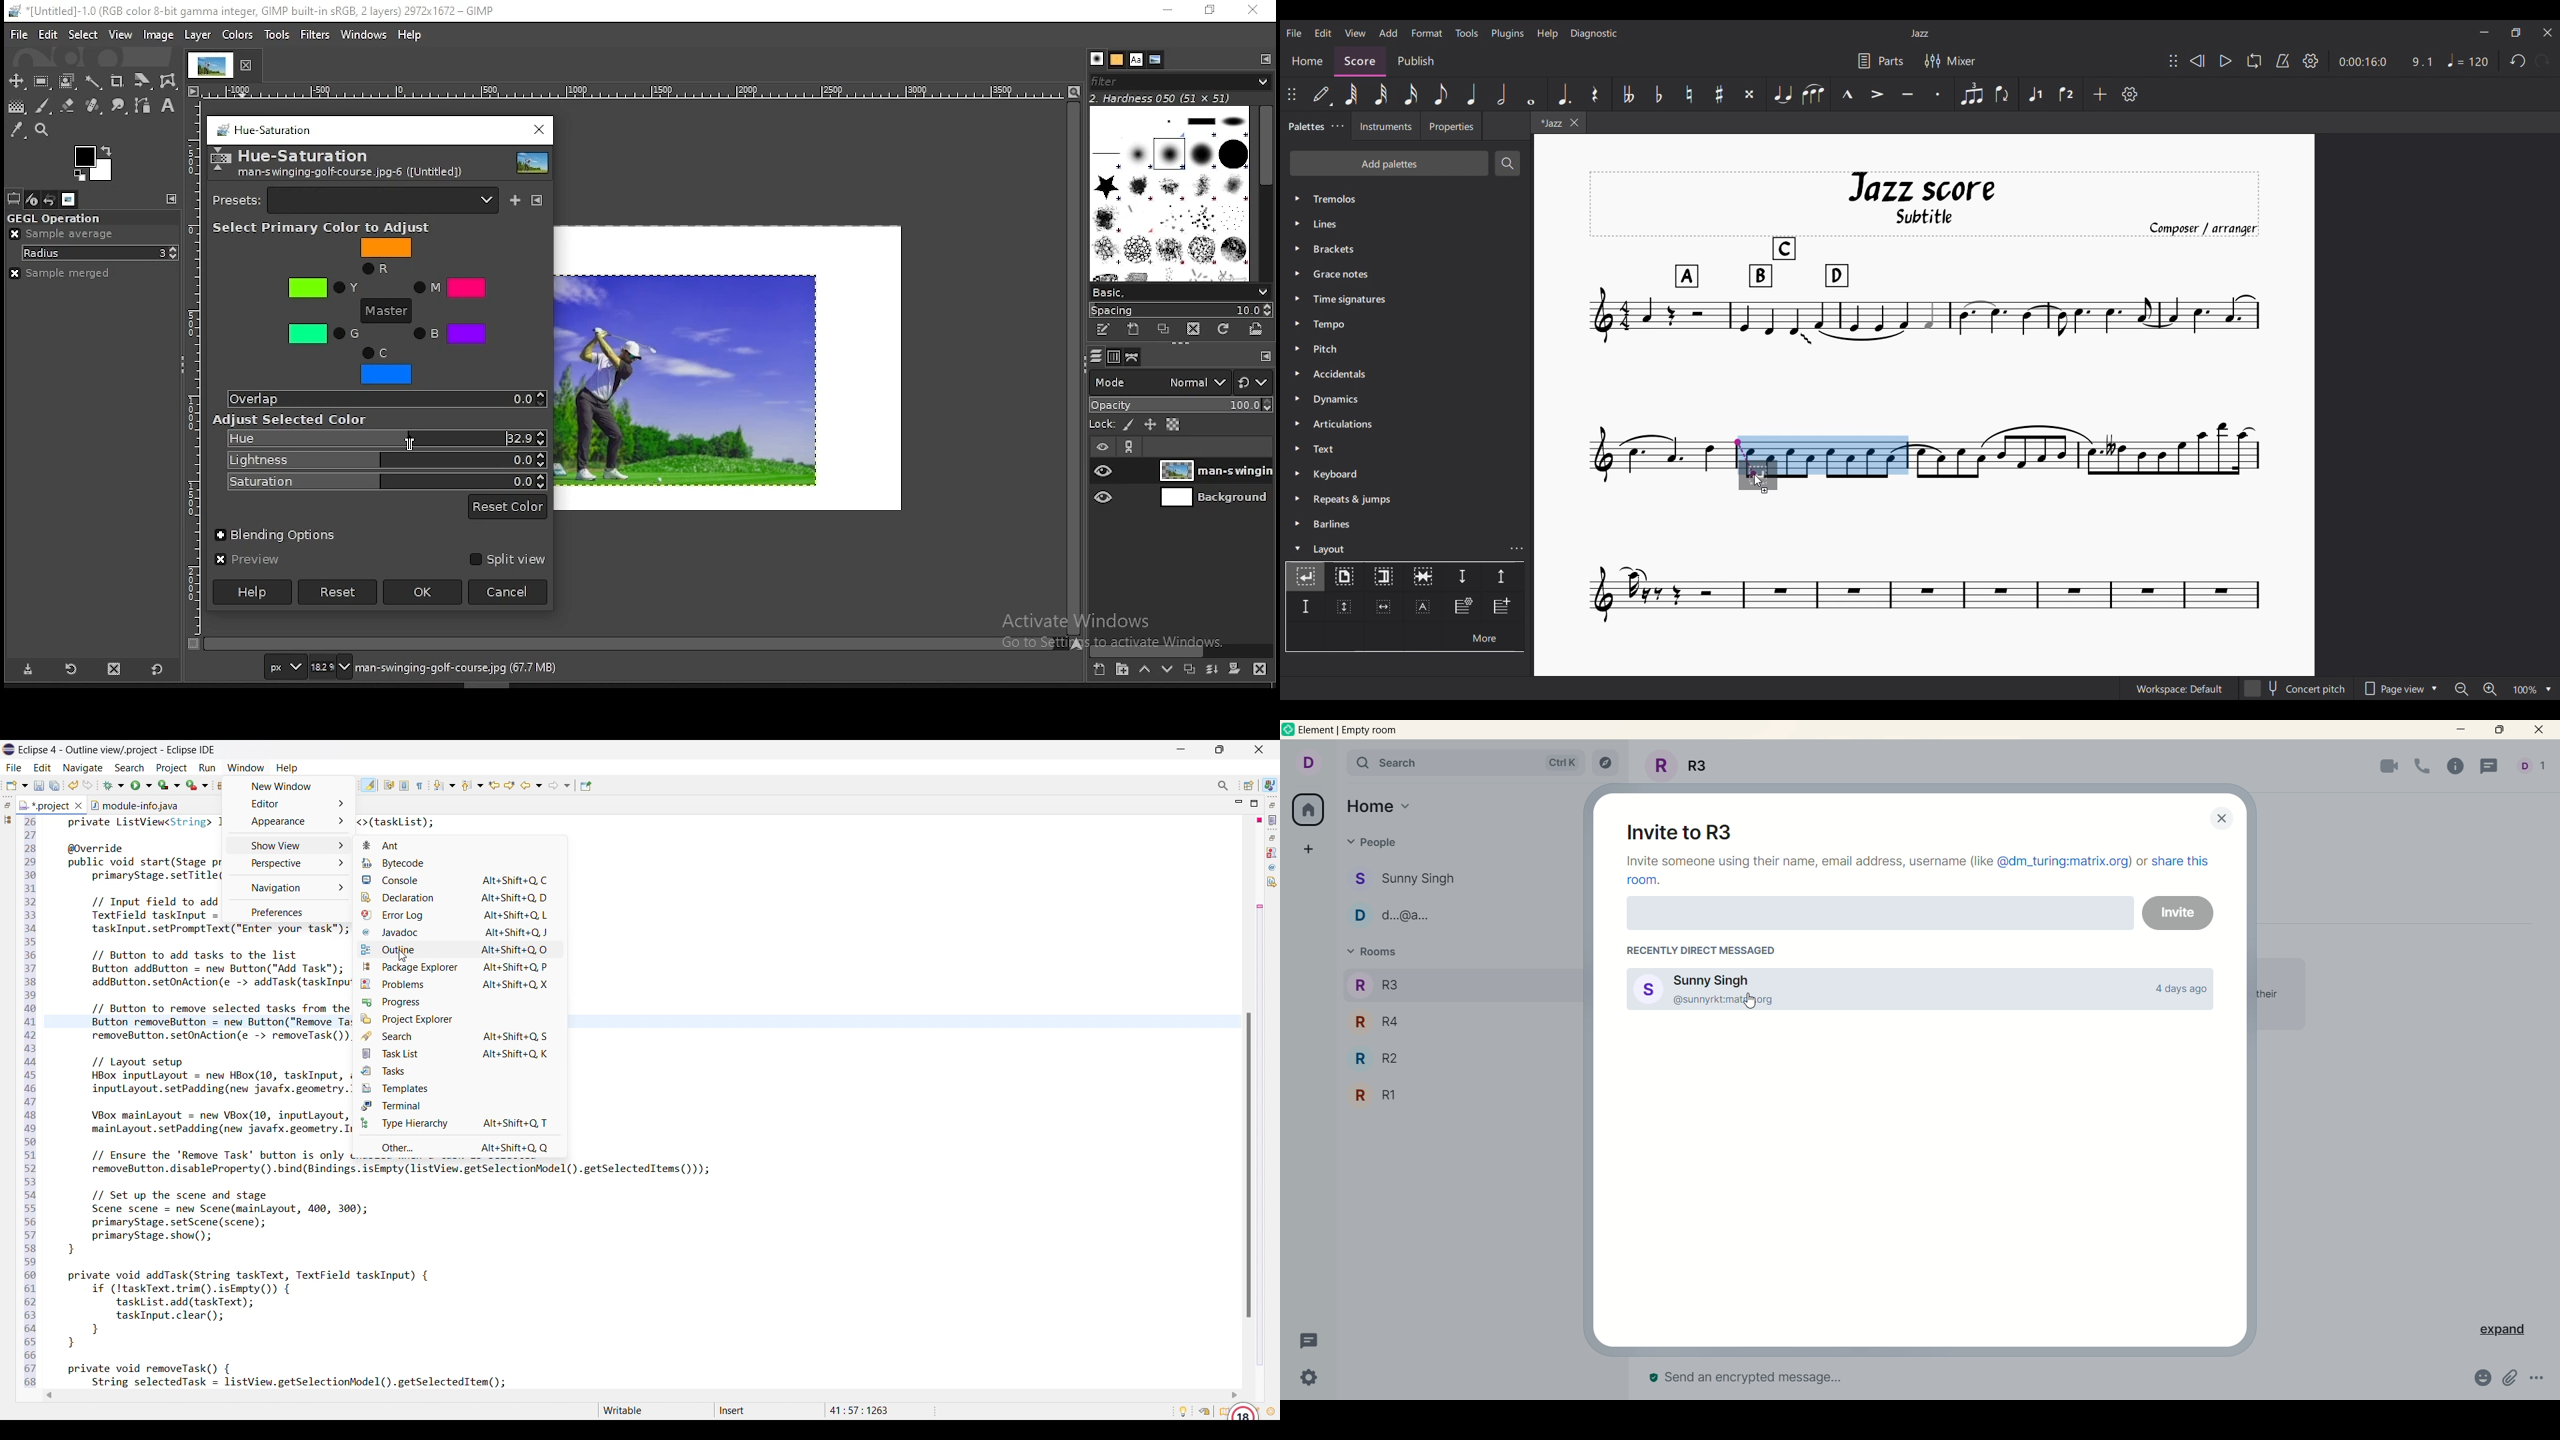 This screenshot has width=2576, height=1456. What do you see at coordinates (1406, 349) in the screenshot?
I see `Pitch` at bounding box center [1406, 349].